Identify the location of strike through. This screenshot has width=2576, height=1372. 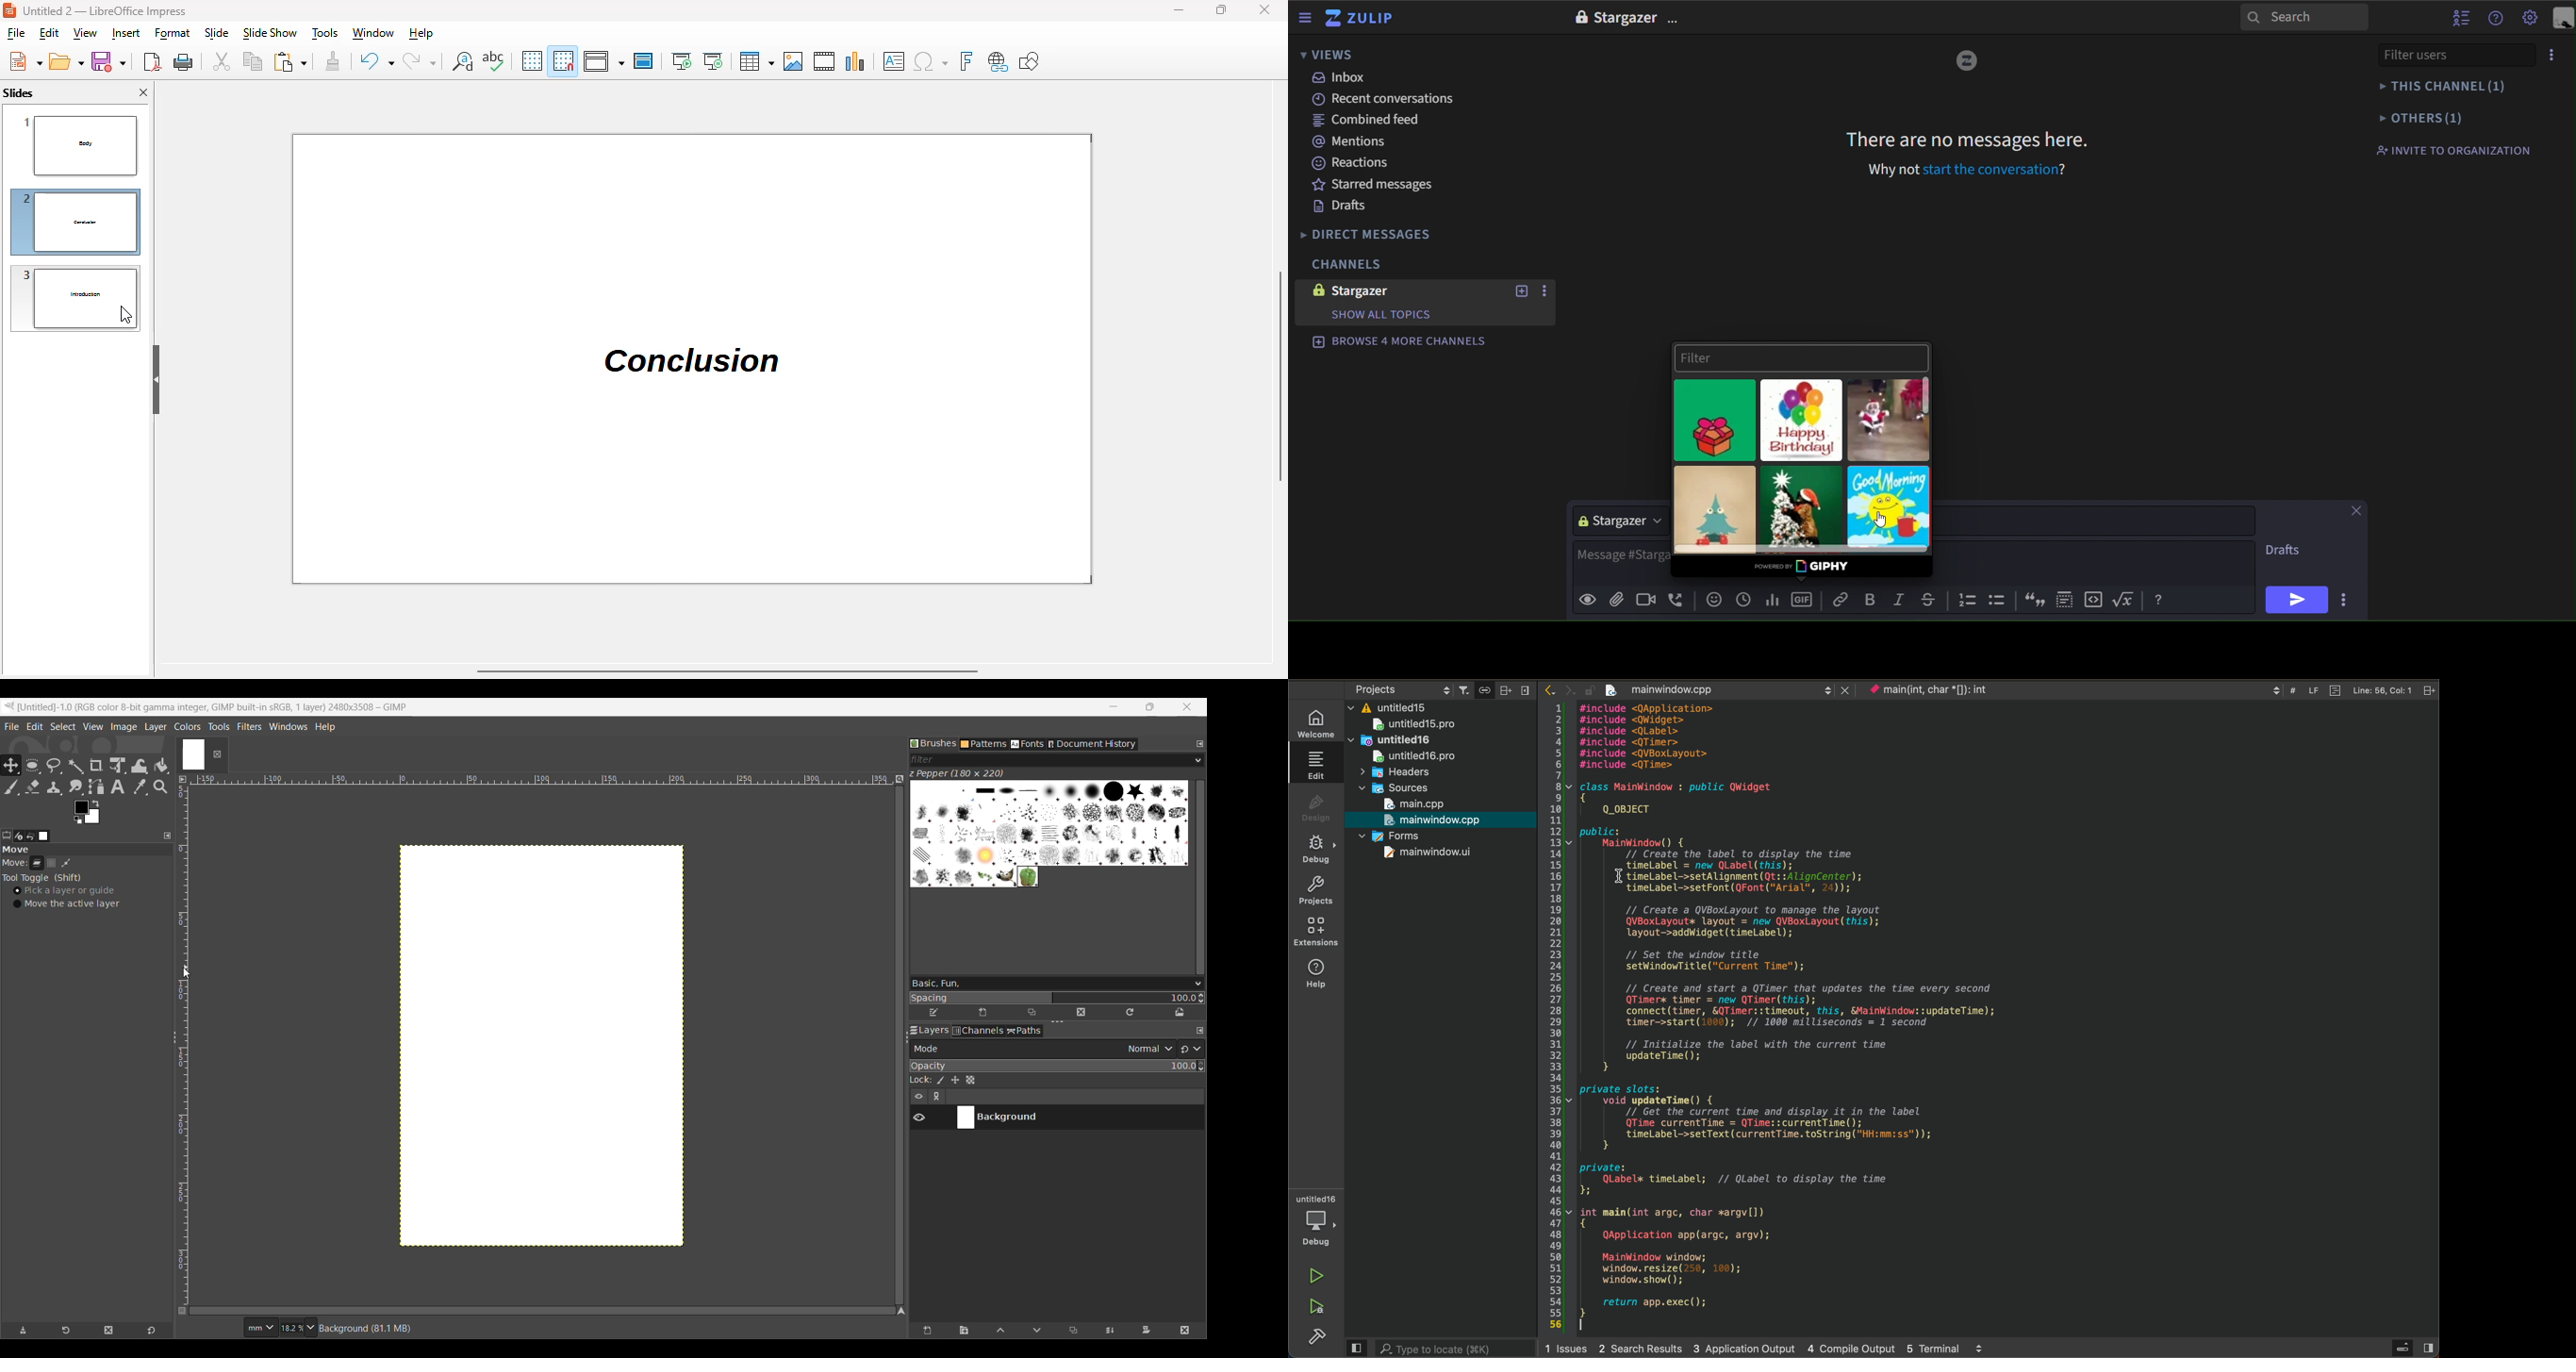
(1926, 598).